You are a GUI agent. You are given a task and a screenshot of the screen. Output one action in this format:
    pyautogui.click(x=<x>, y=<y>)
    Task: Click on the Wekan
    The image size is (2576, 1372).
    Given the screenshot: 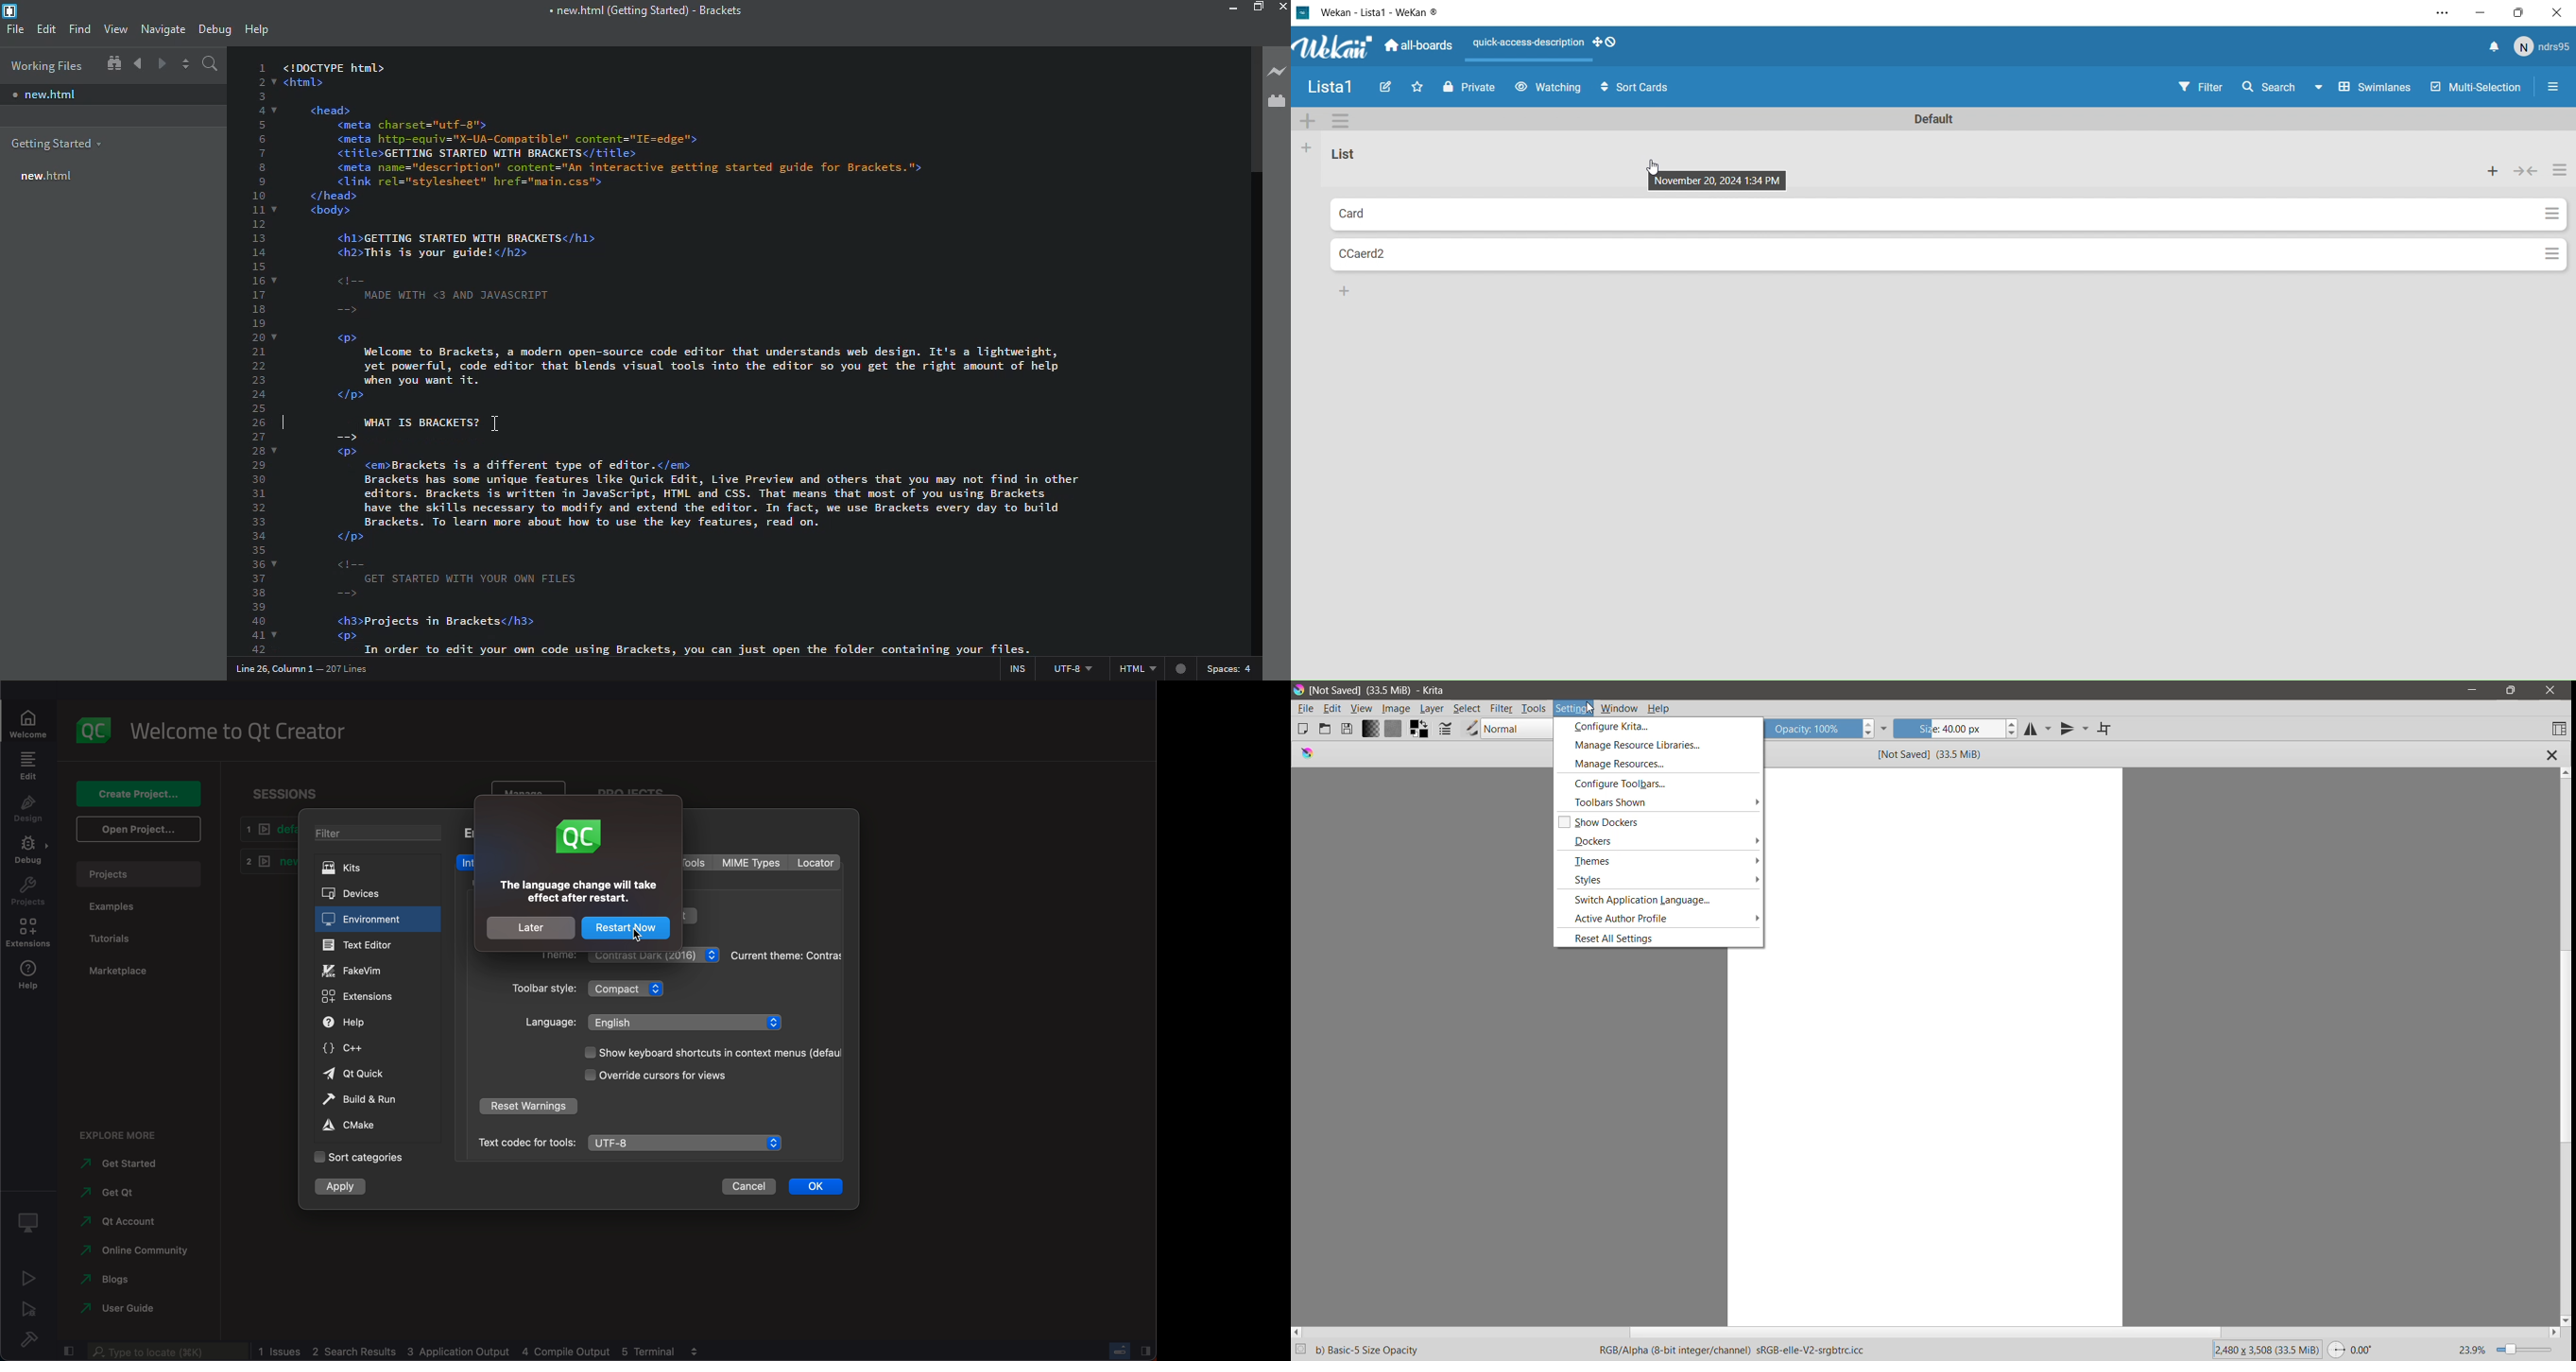 What is the action you would take?
    pyautogui.click(x=1368, y=14)
    